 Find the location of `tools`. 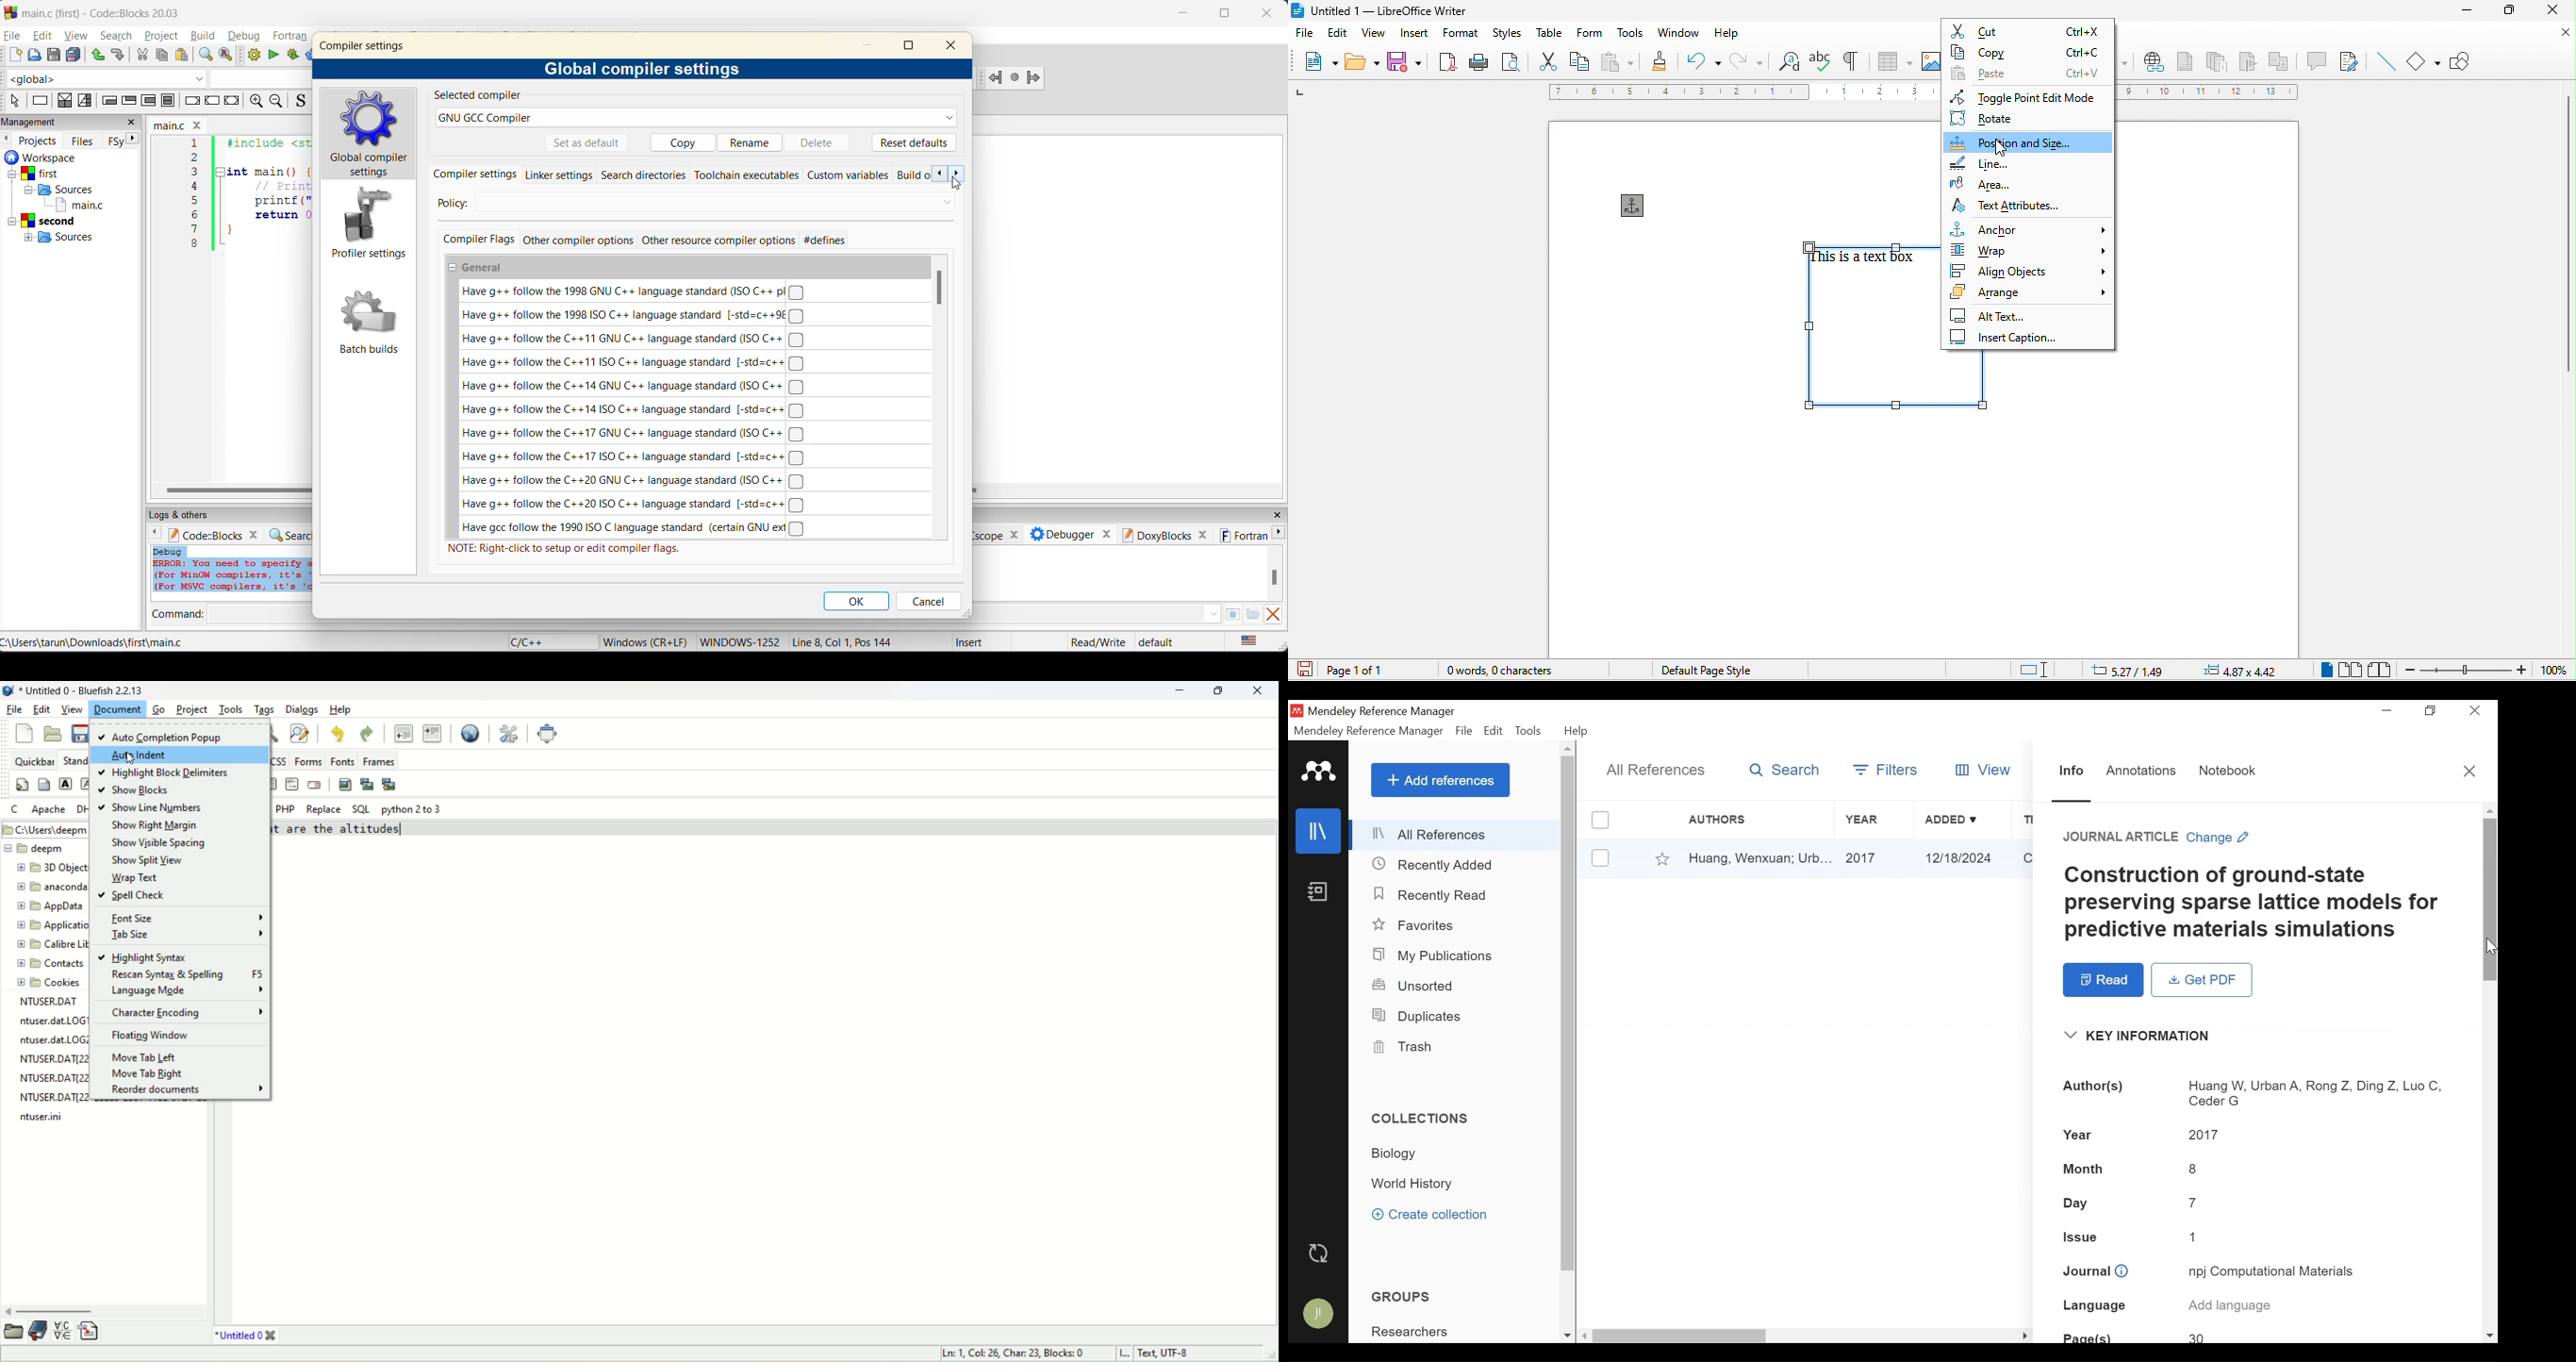

tools is located at coordinates (1627, 34).